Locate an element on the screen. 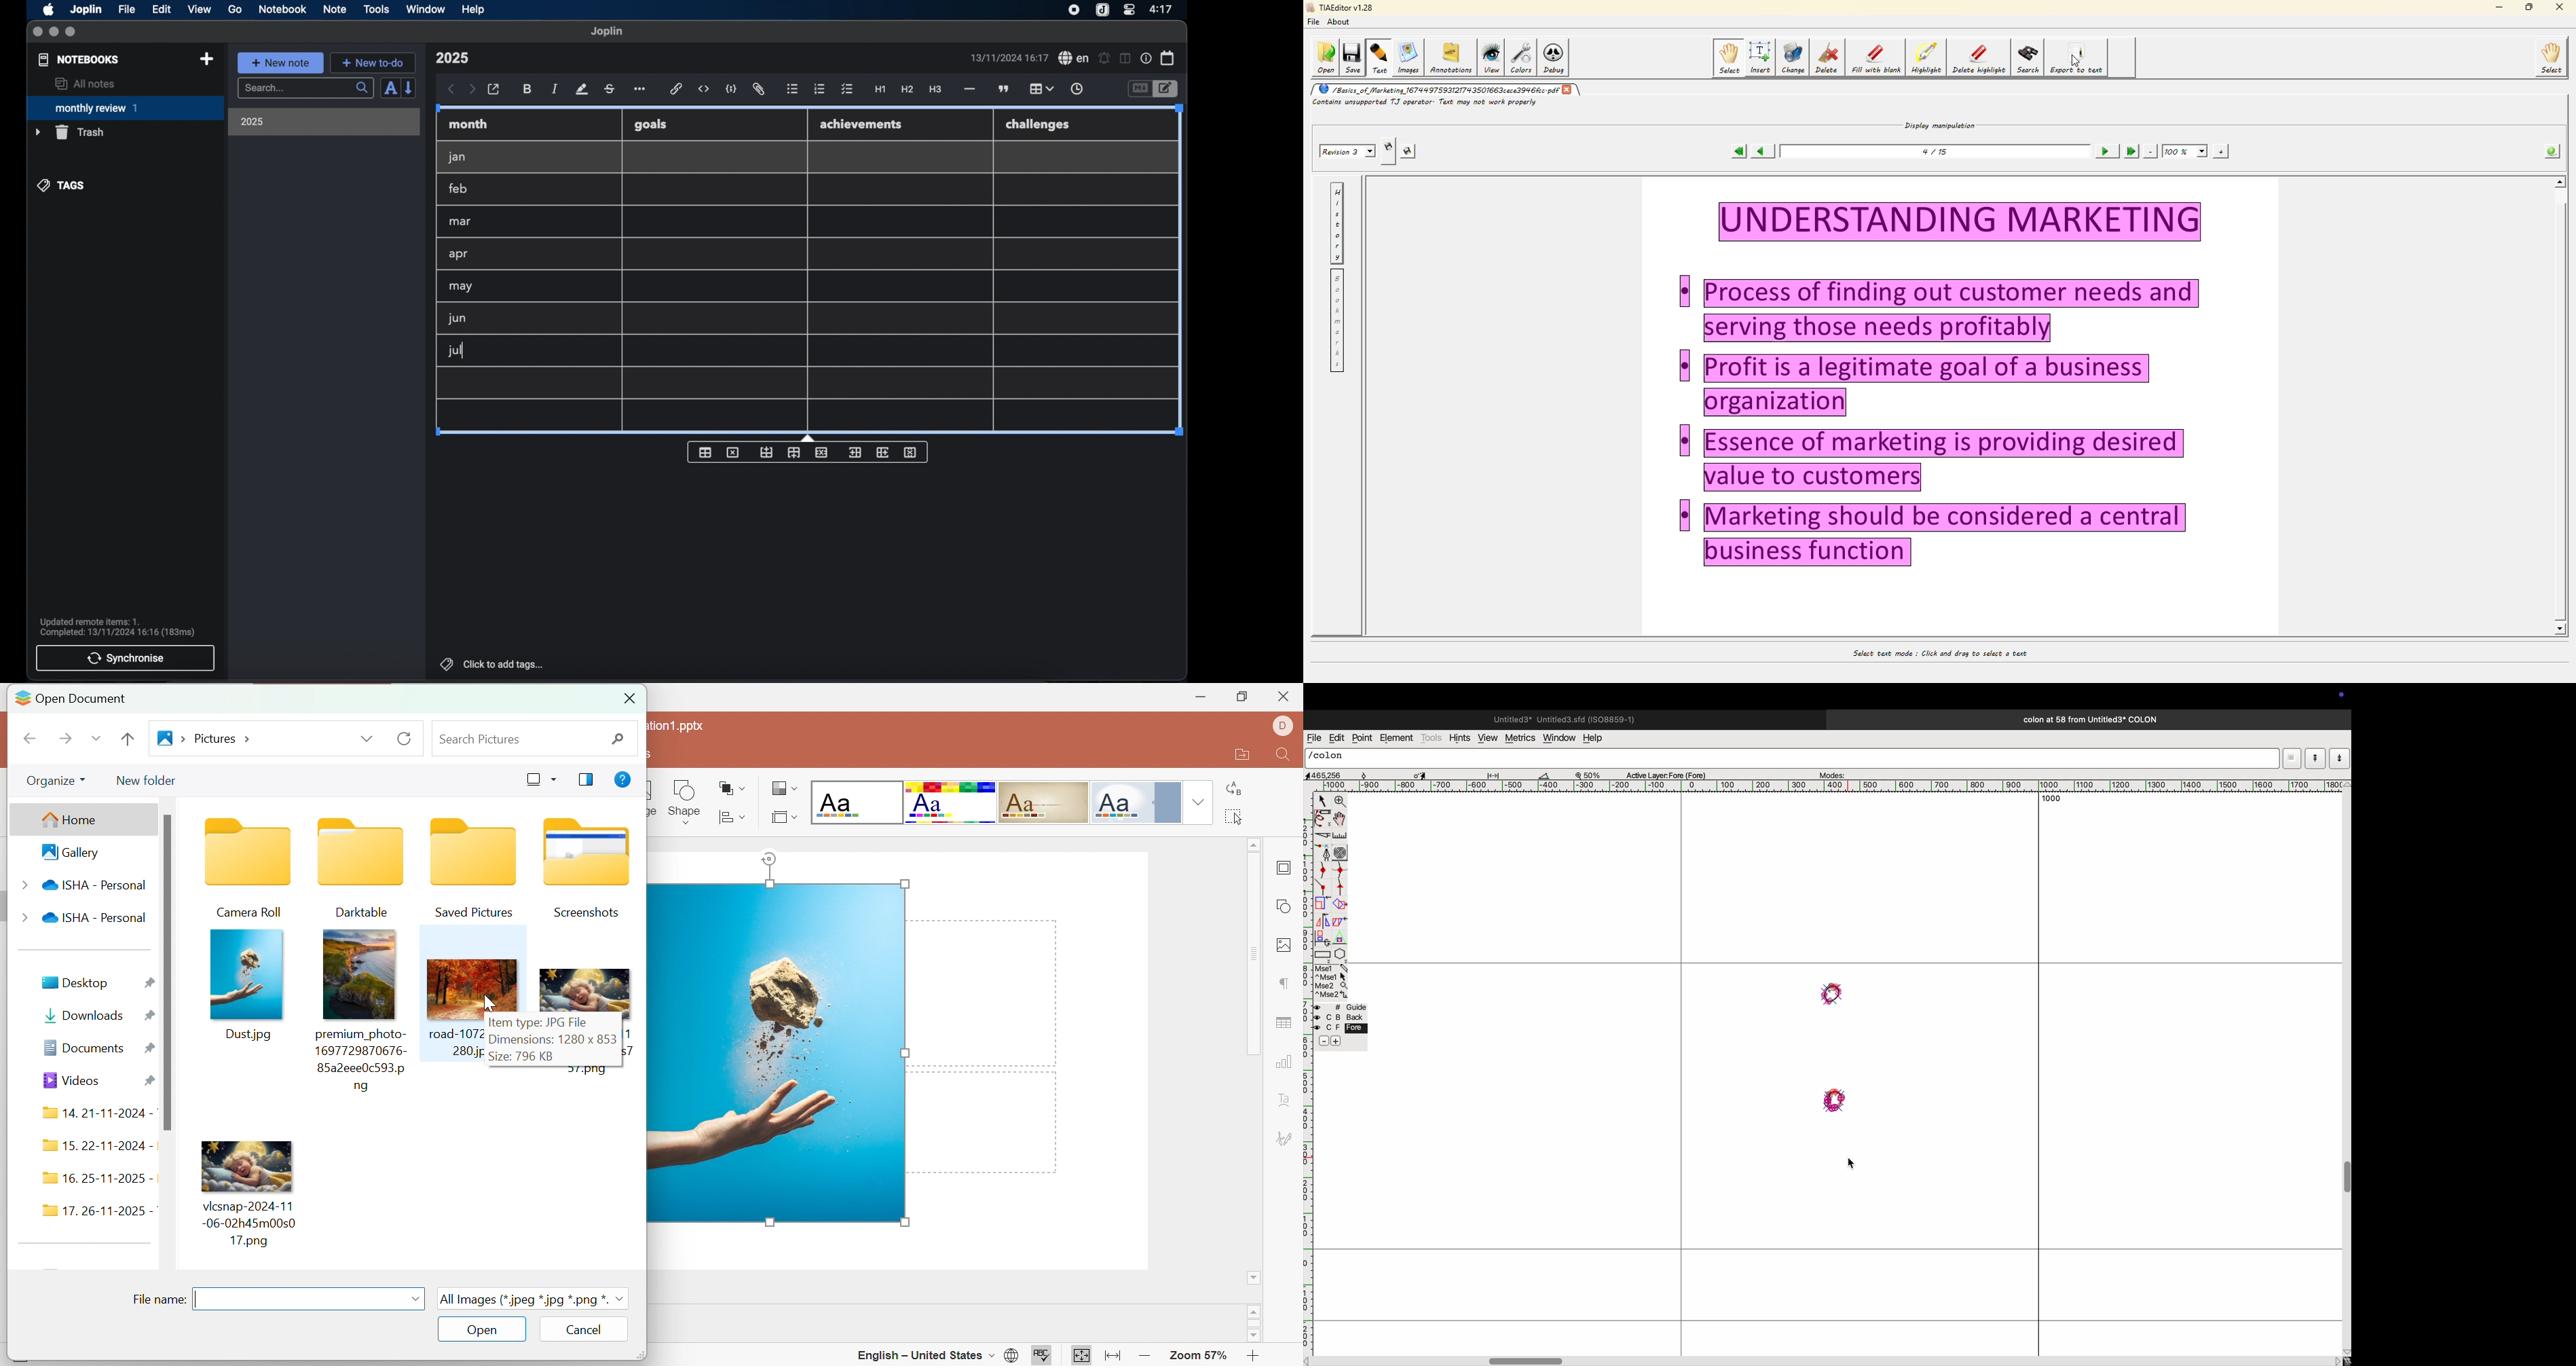 The height and width of the screenshot is (1372, 2576). jun is located at coordinates (456, 318).